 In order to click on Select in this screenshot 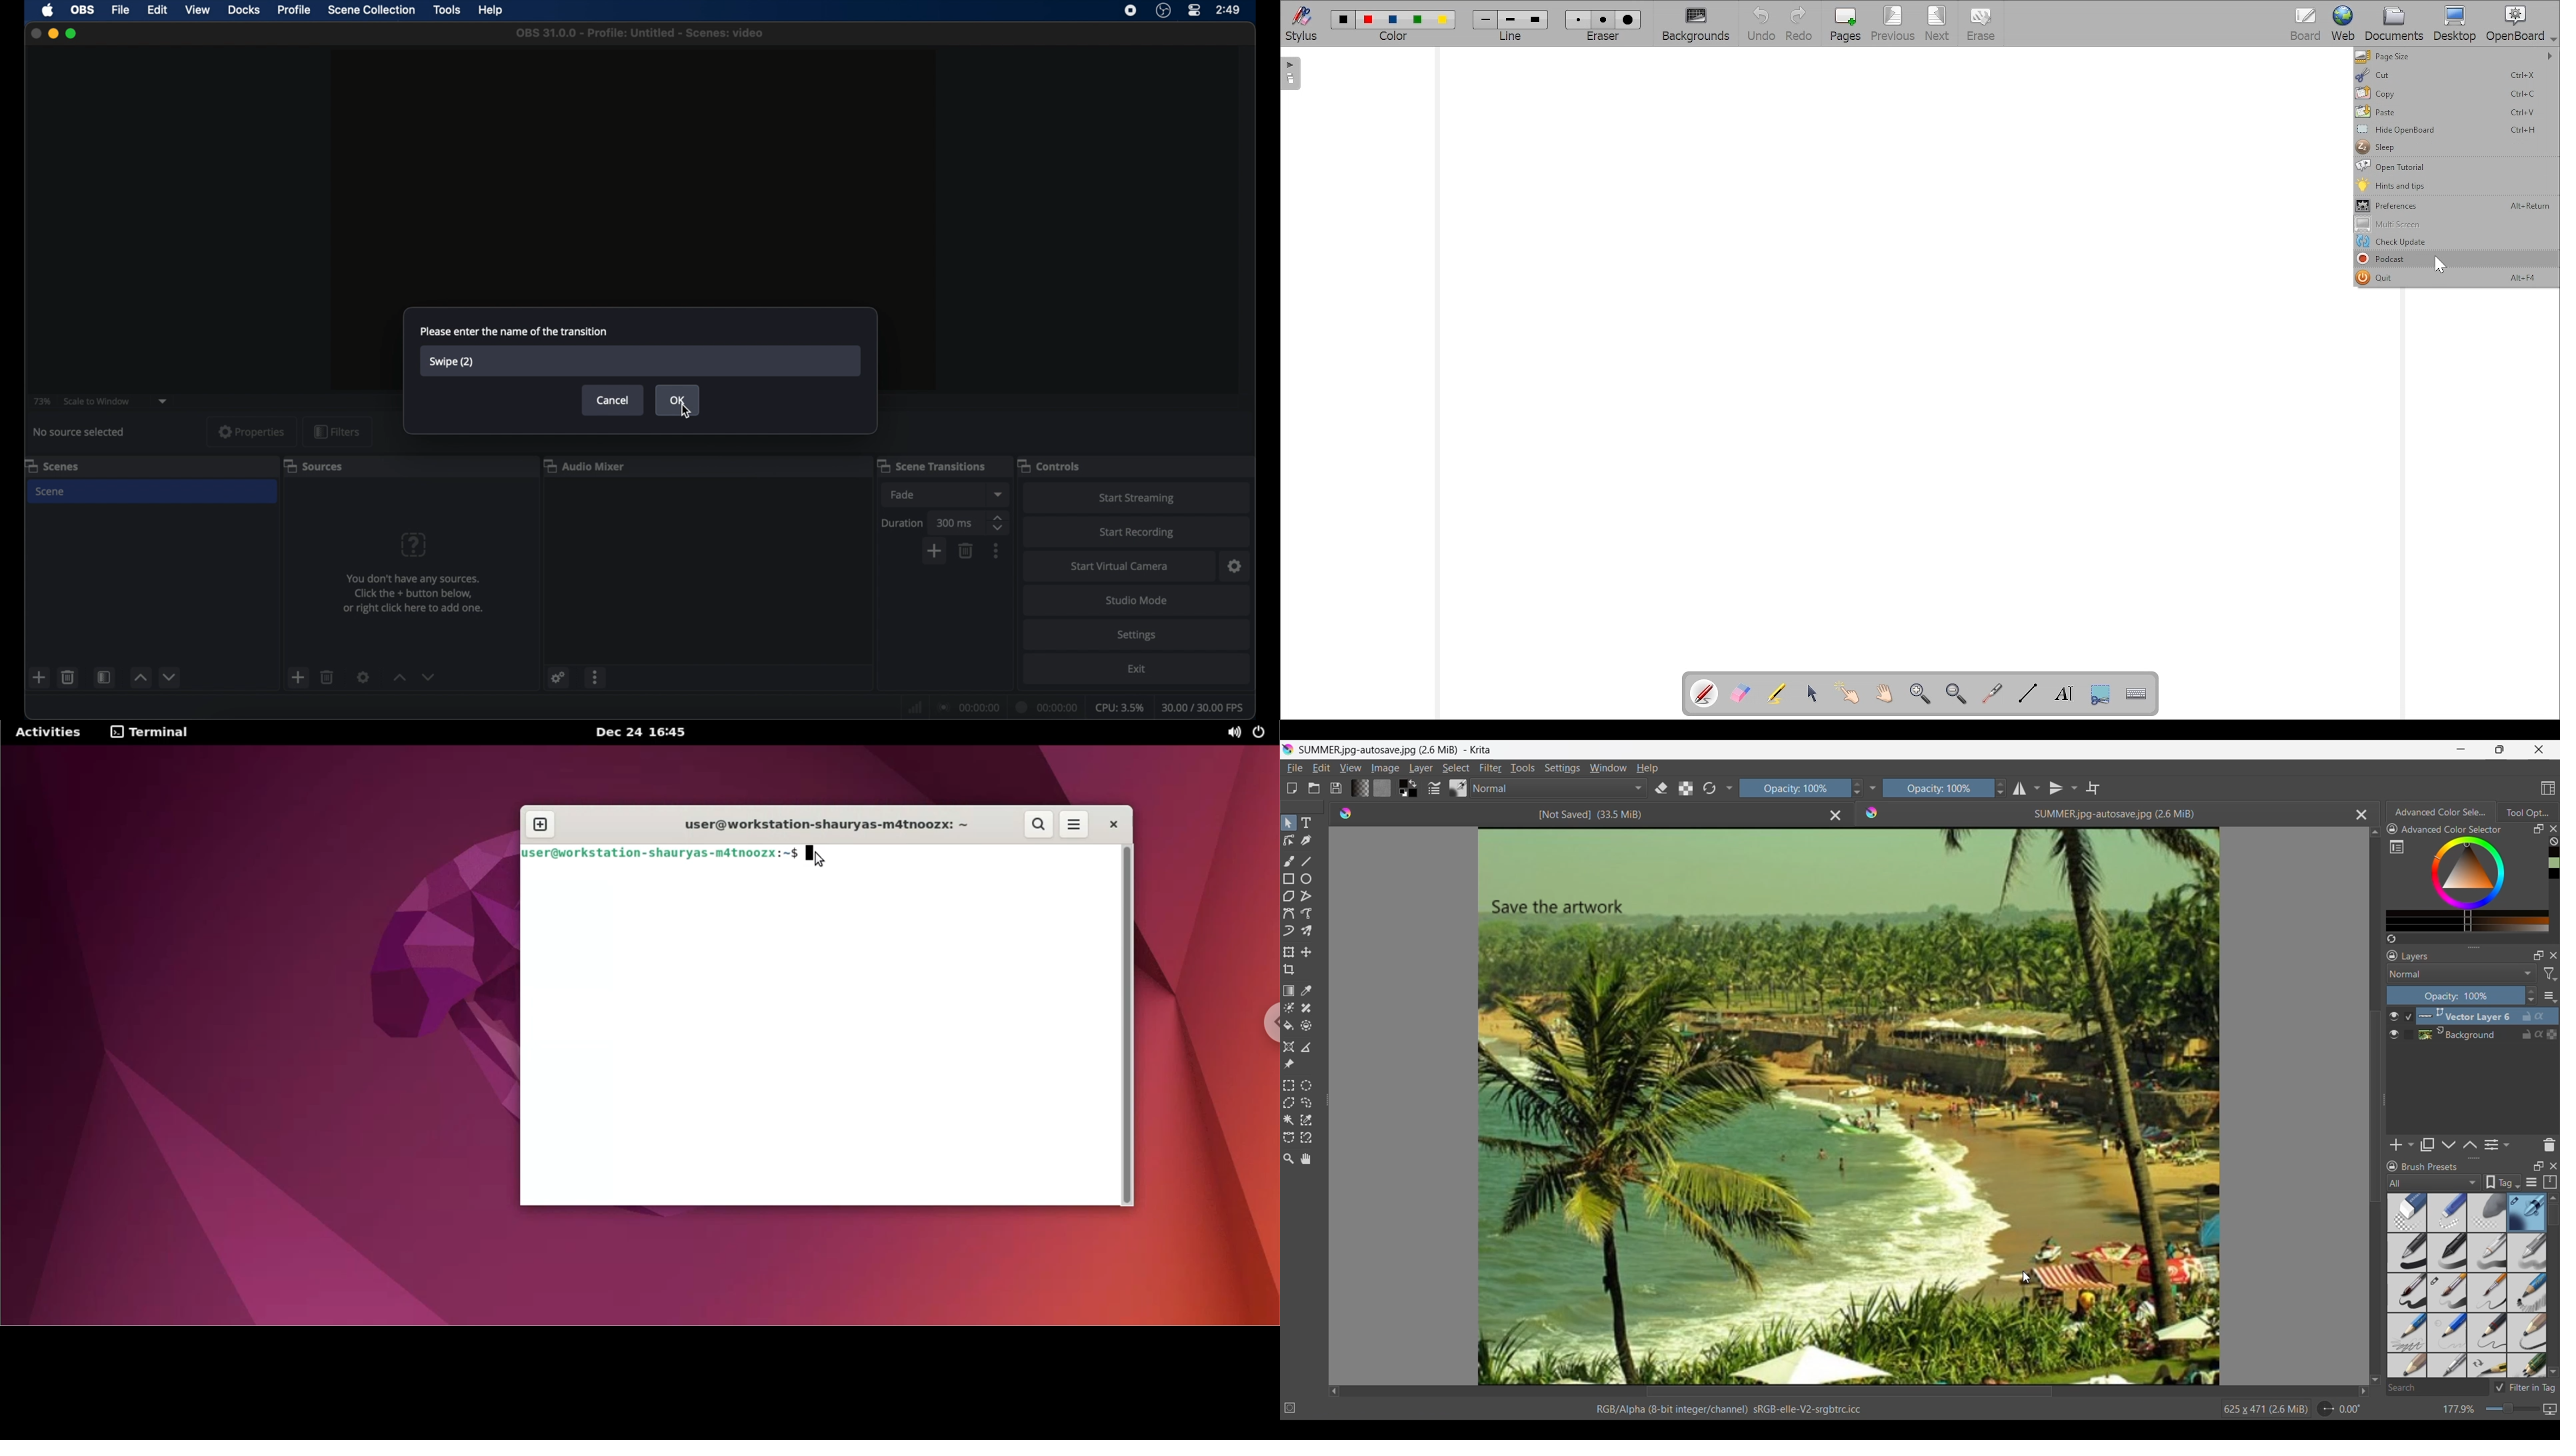, I will do `click(1456, 768)`.